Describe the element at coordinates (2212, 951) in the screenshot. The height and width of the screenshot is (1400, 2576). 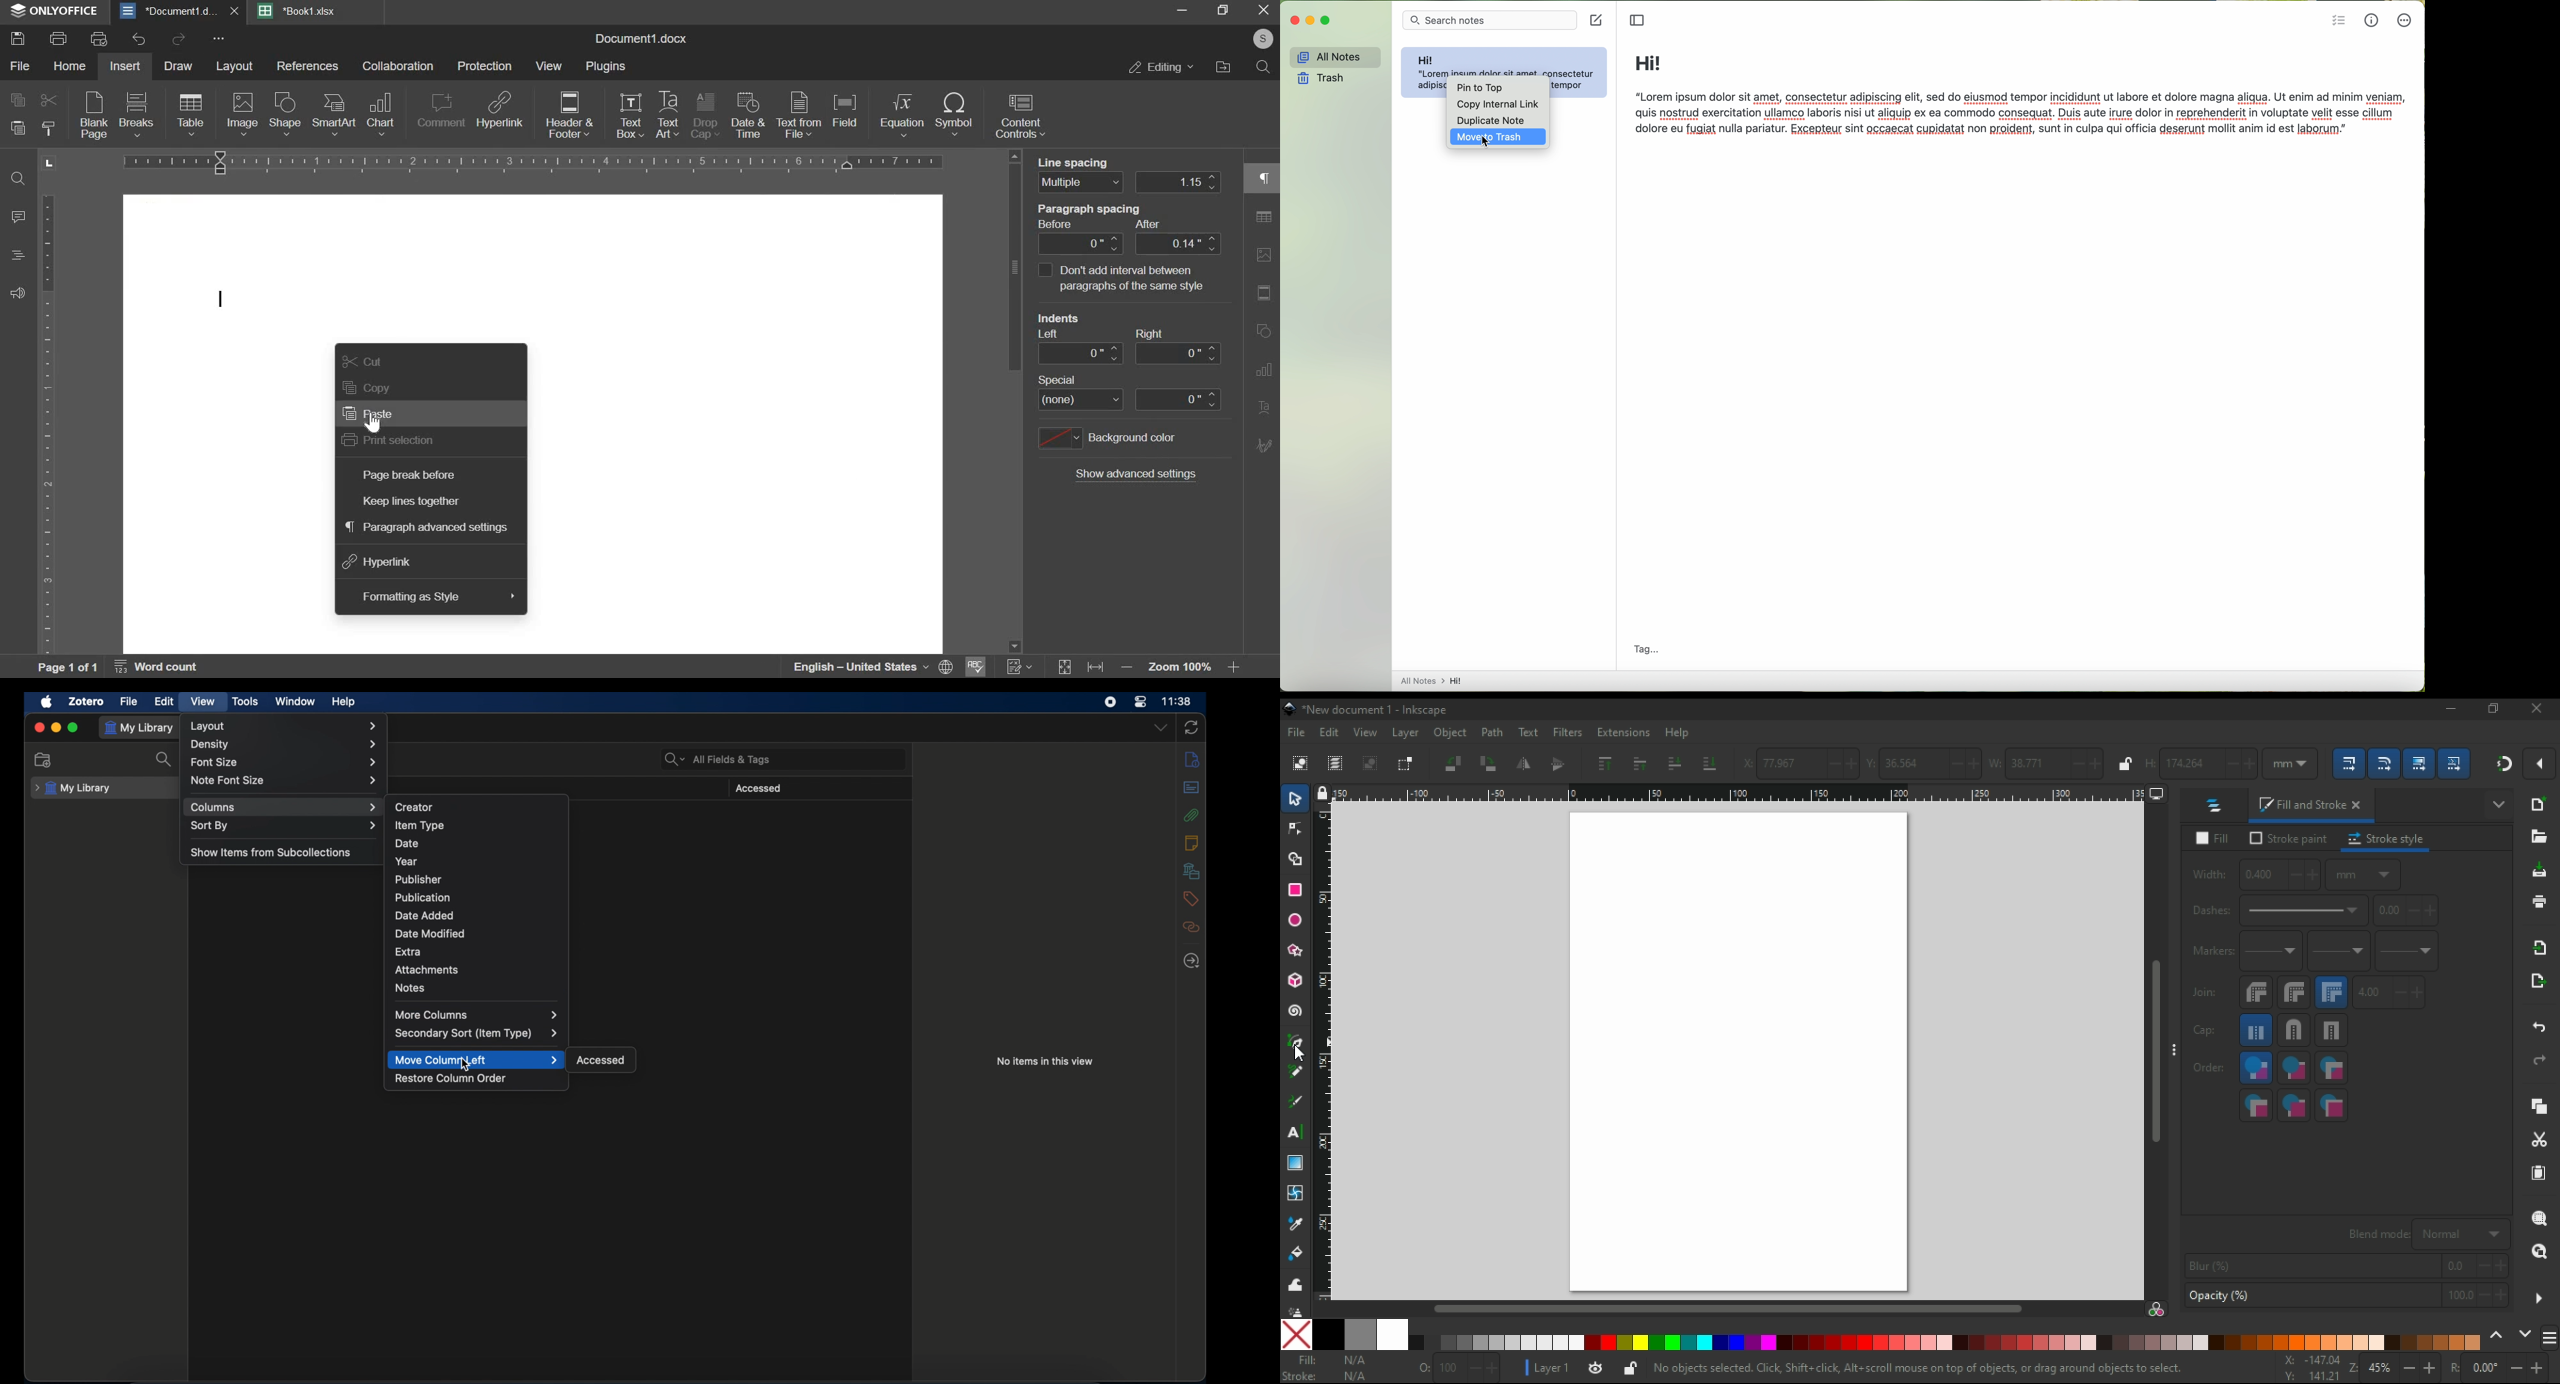
I see `markers` at that location.